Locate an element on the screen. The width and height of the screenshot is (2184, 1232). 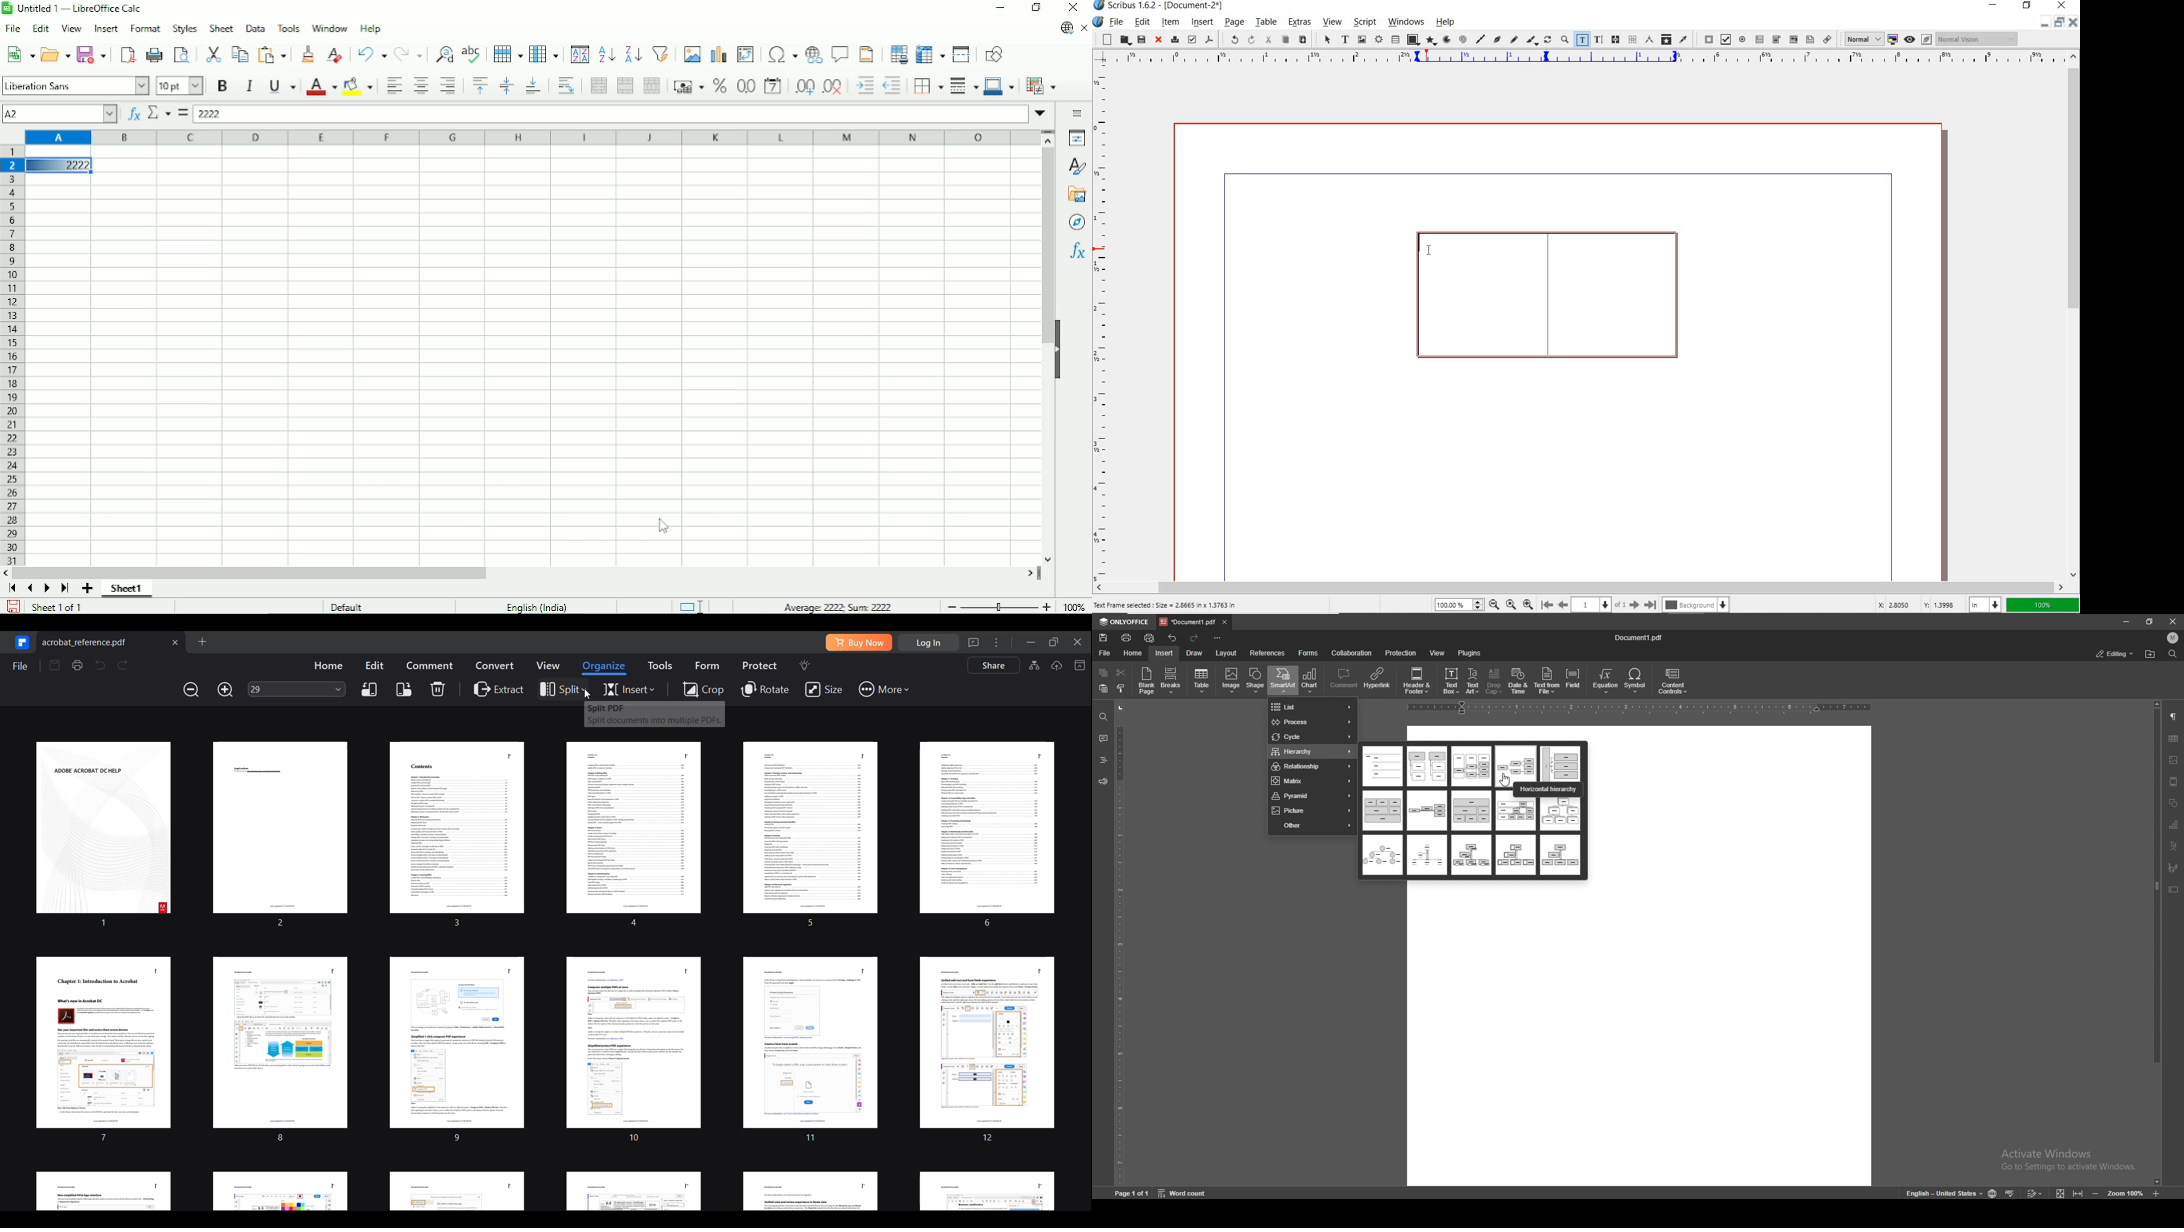
go to first page is located at coordinates (1547, 605).